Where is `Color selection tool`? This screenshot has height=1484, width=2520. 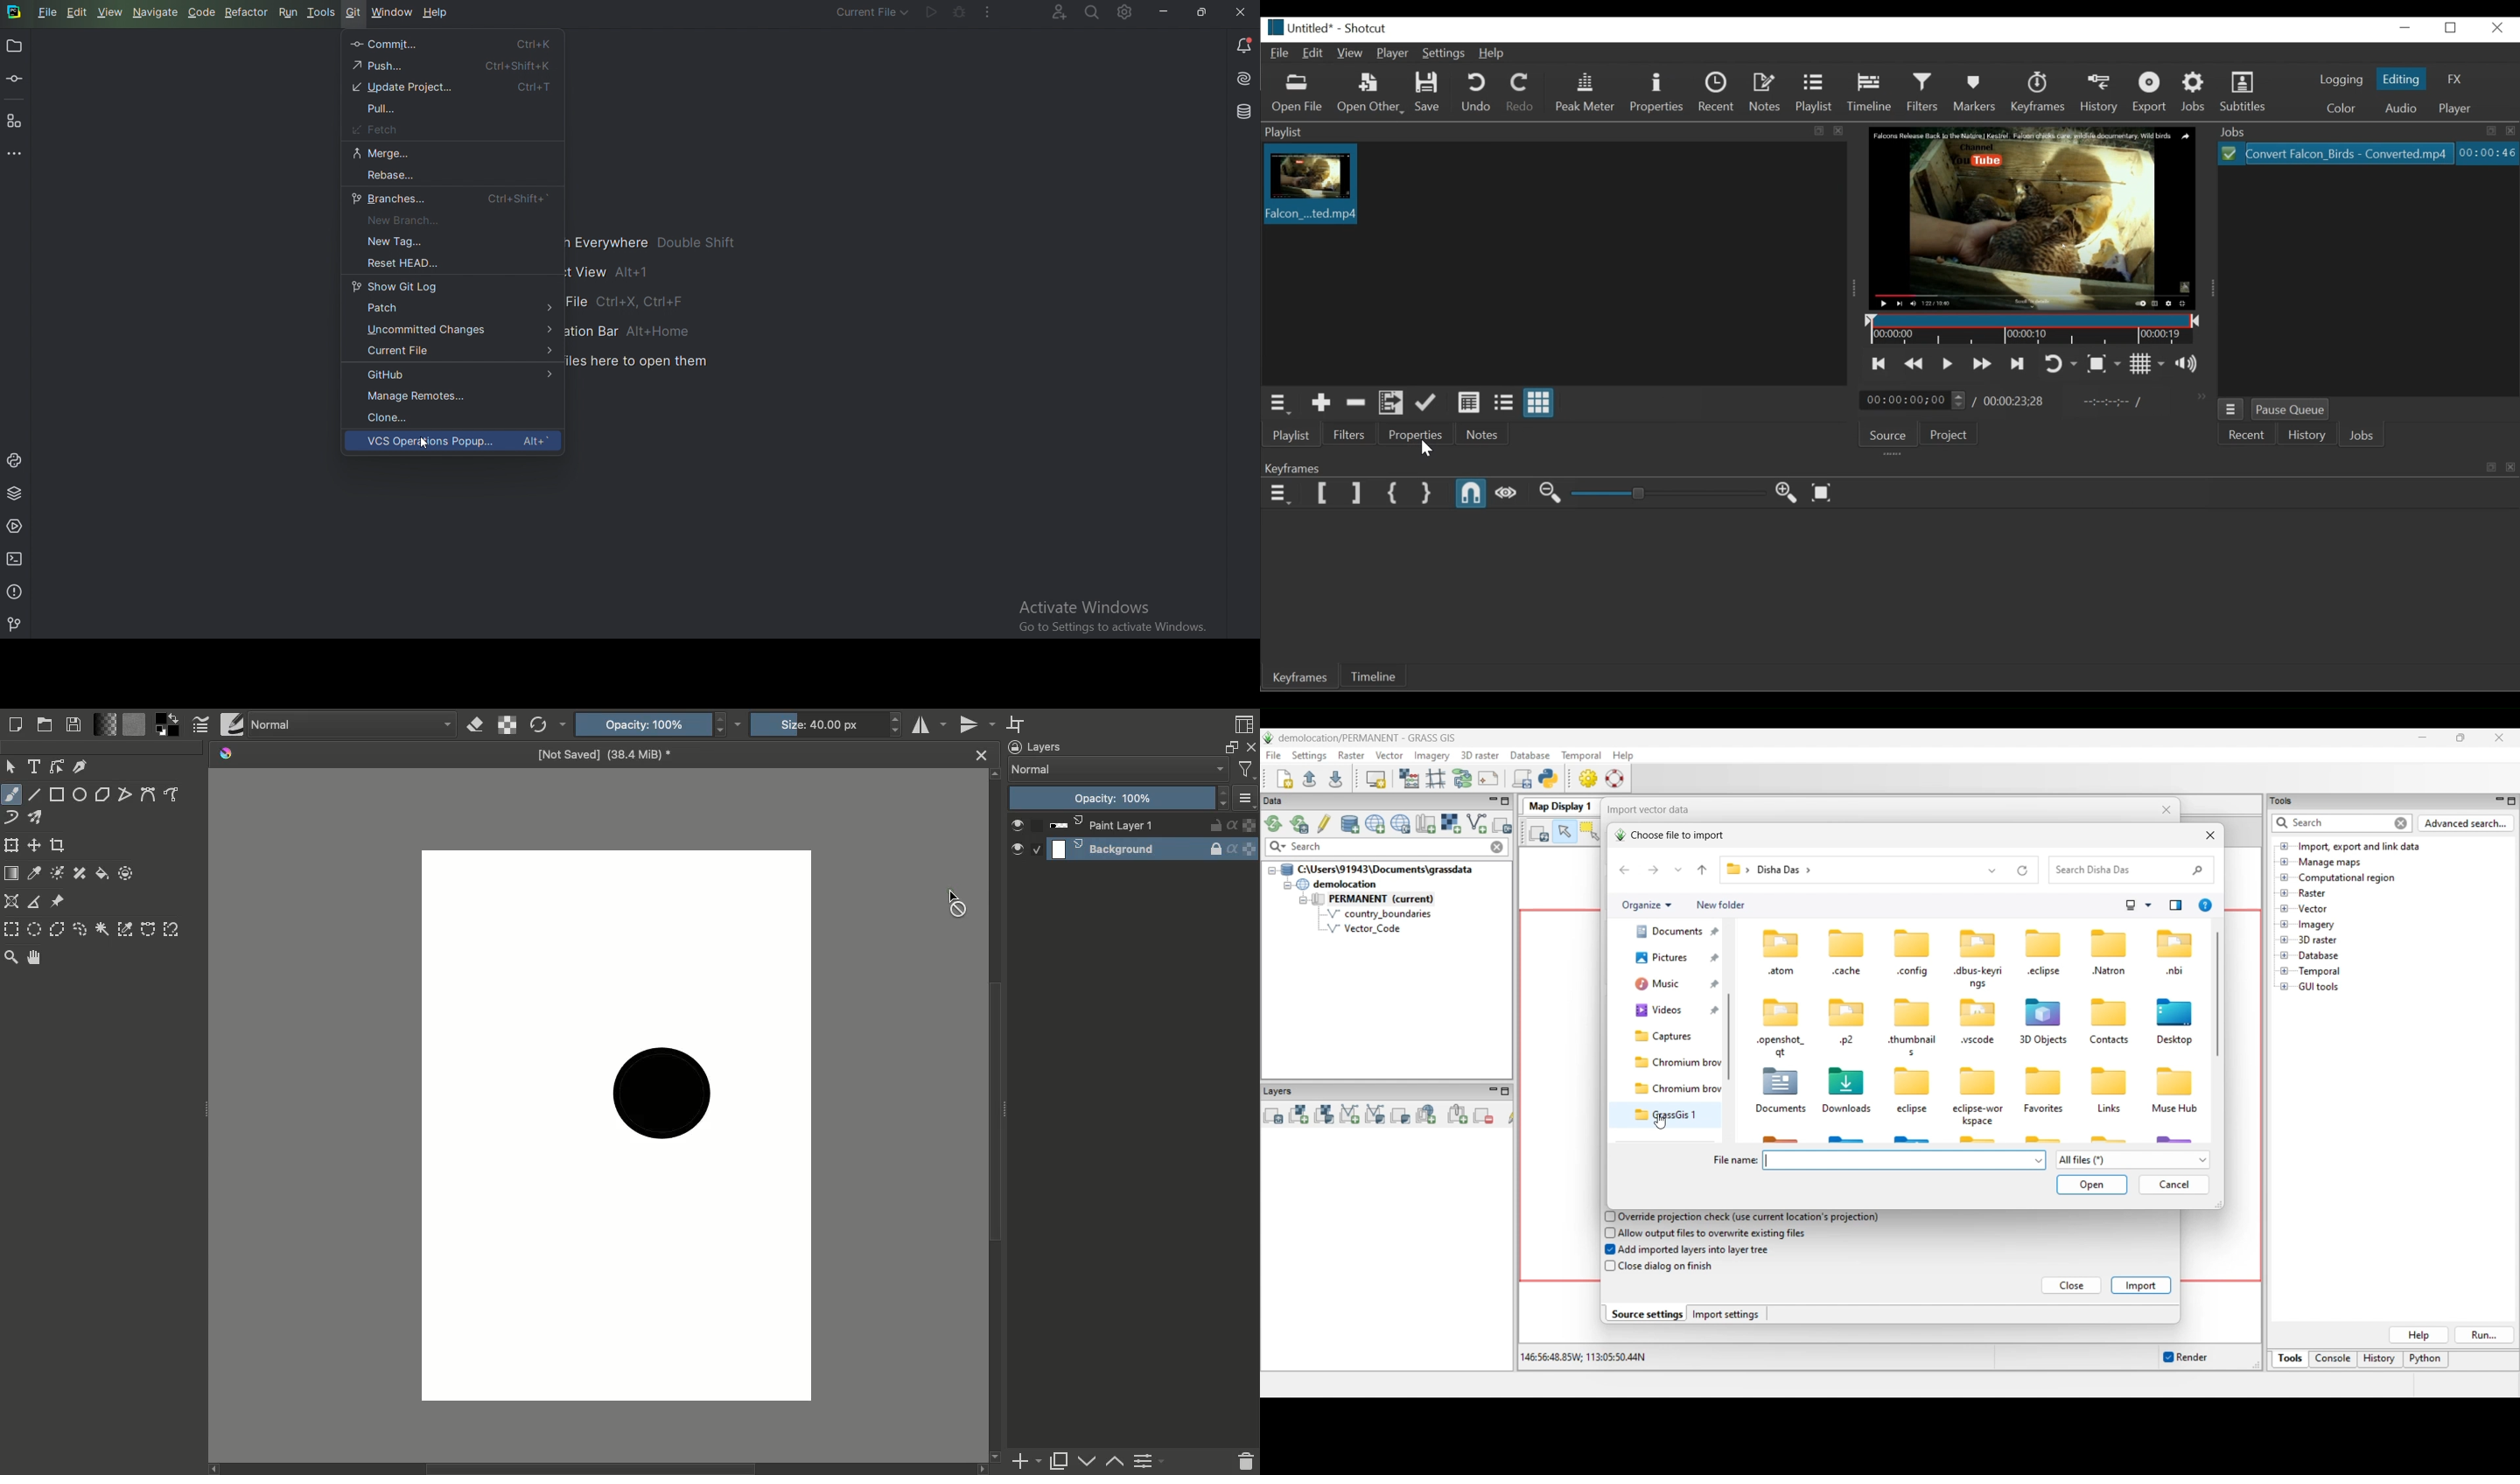 Color selection tool is located at coordinates (126, 929).